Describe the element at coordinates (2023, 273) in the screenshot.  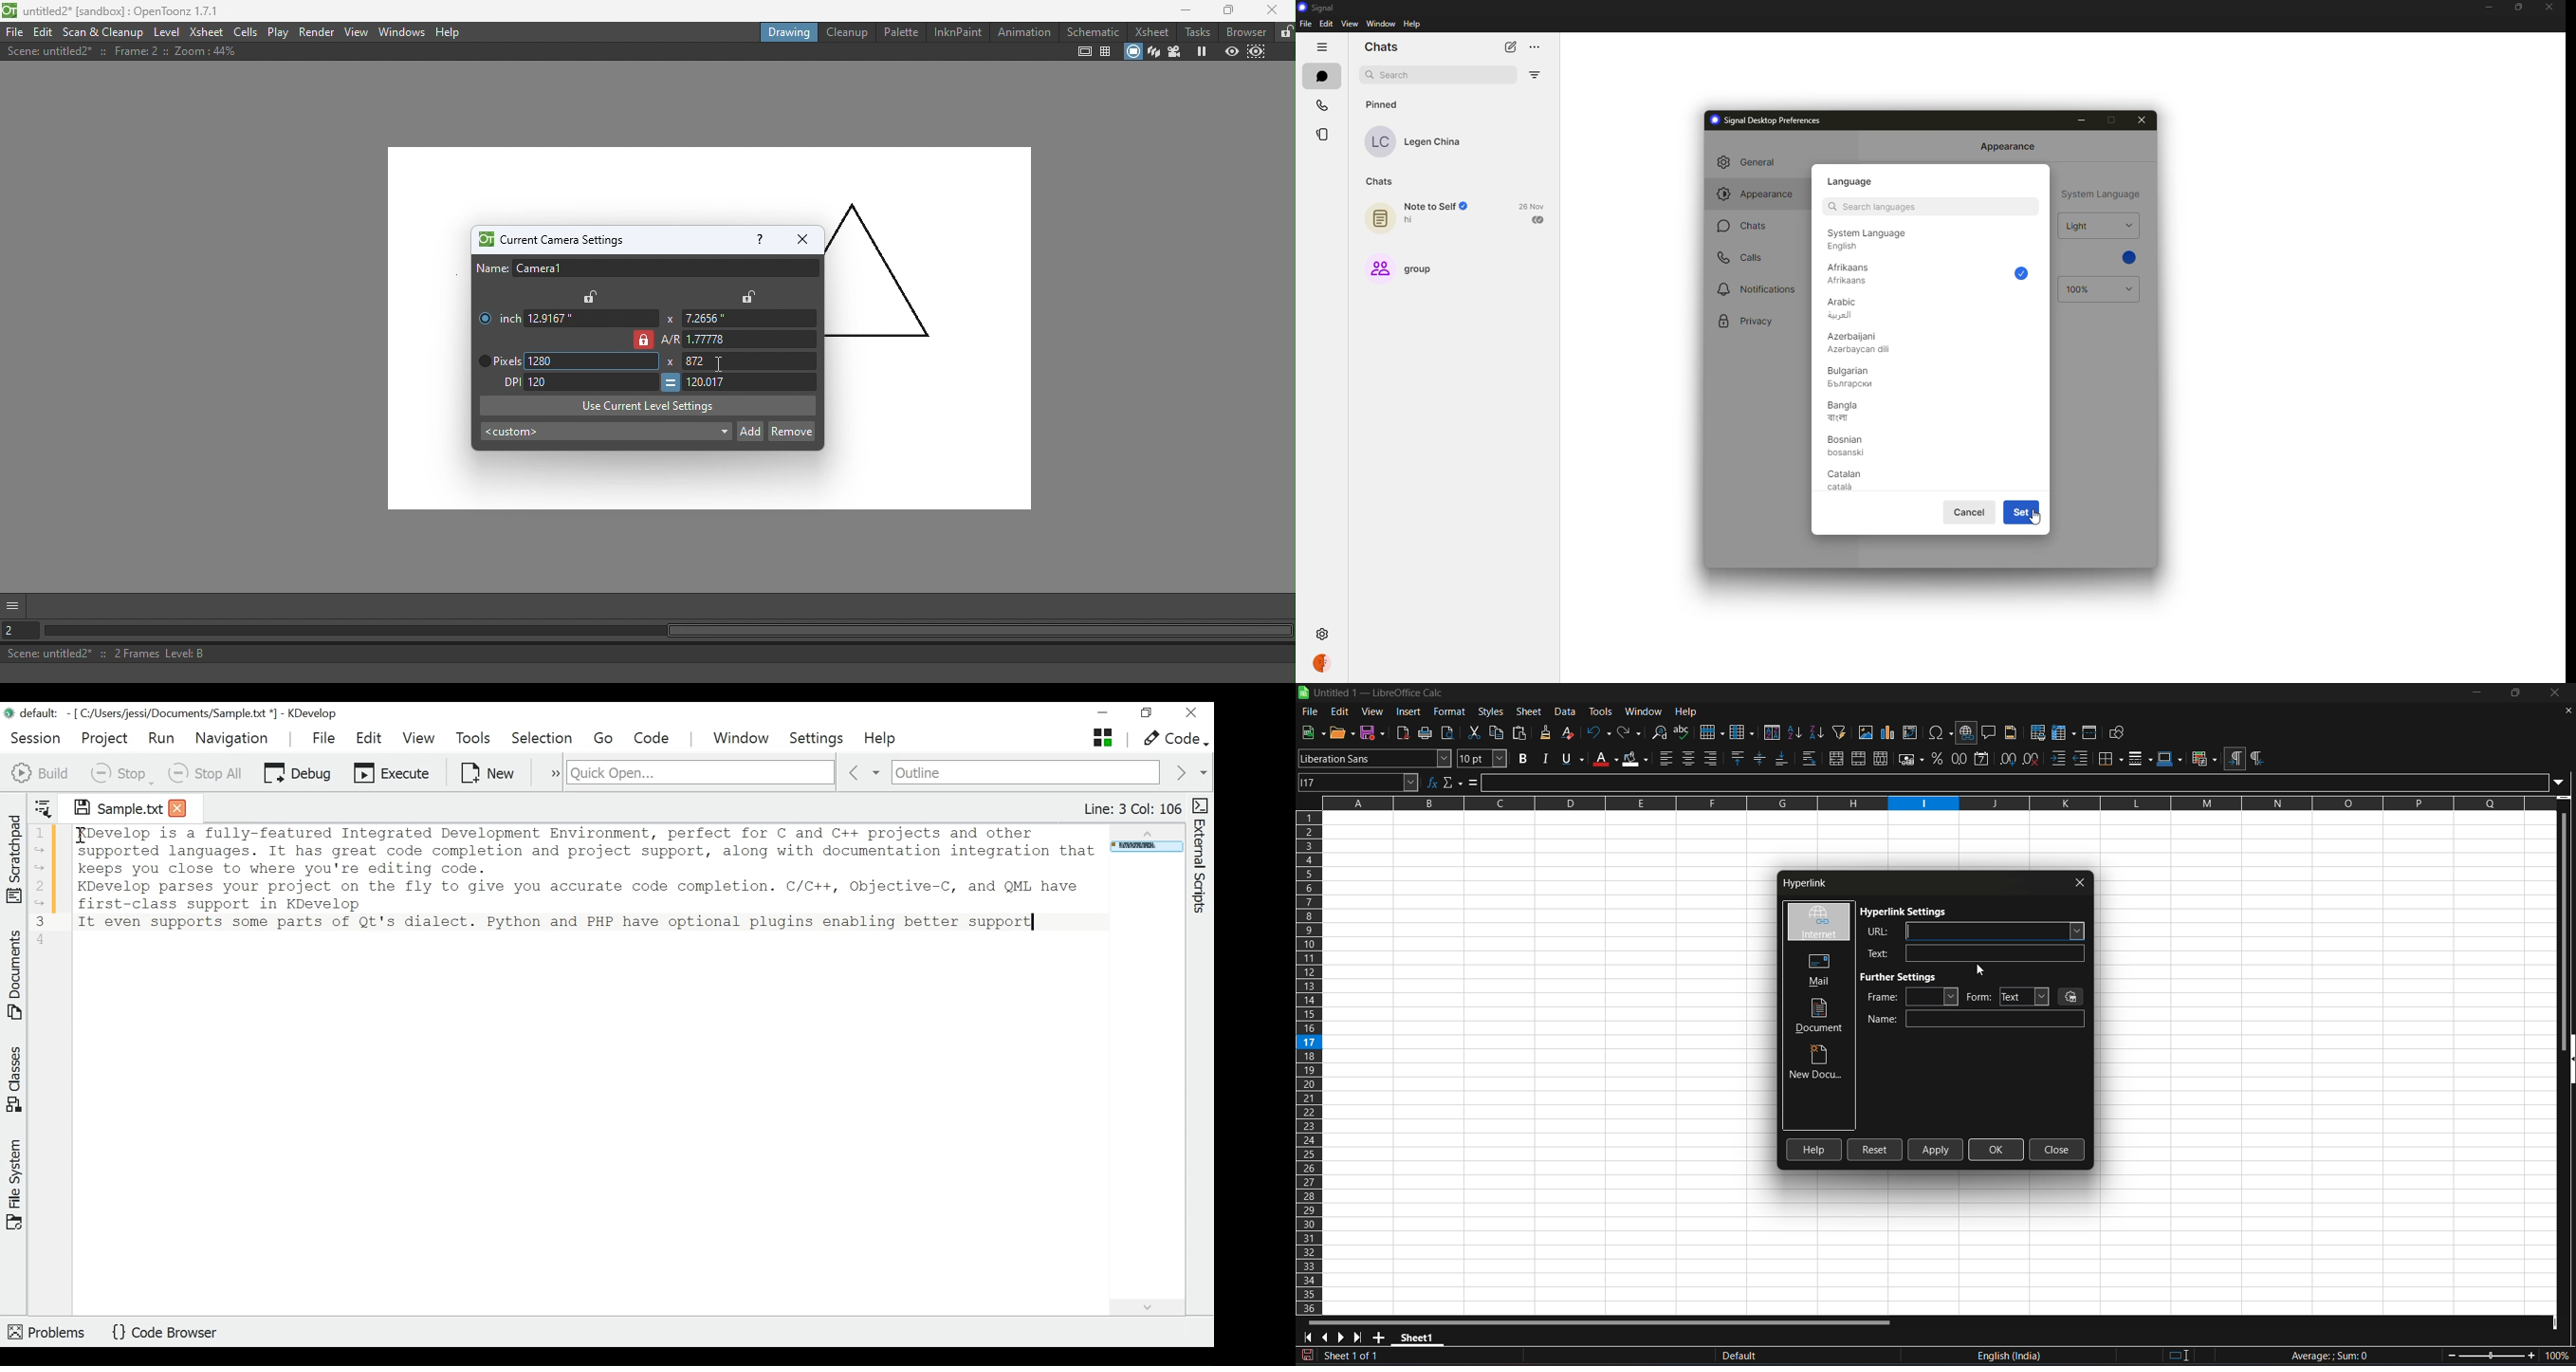
I see `selected` at that location.